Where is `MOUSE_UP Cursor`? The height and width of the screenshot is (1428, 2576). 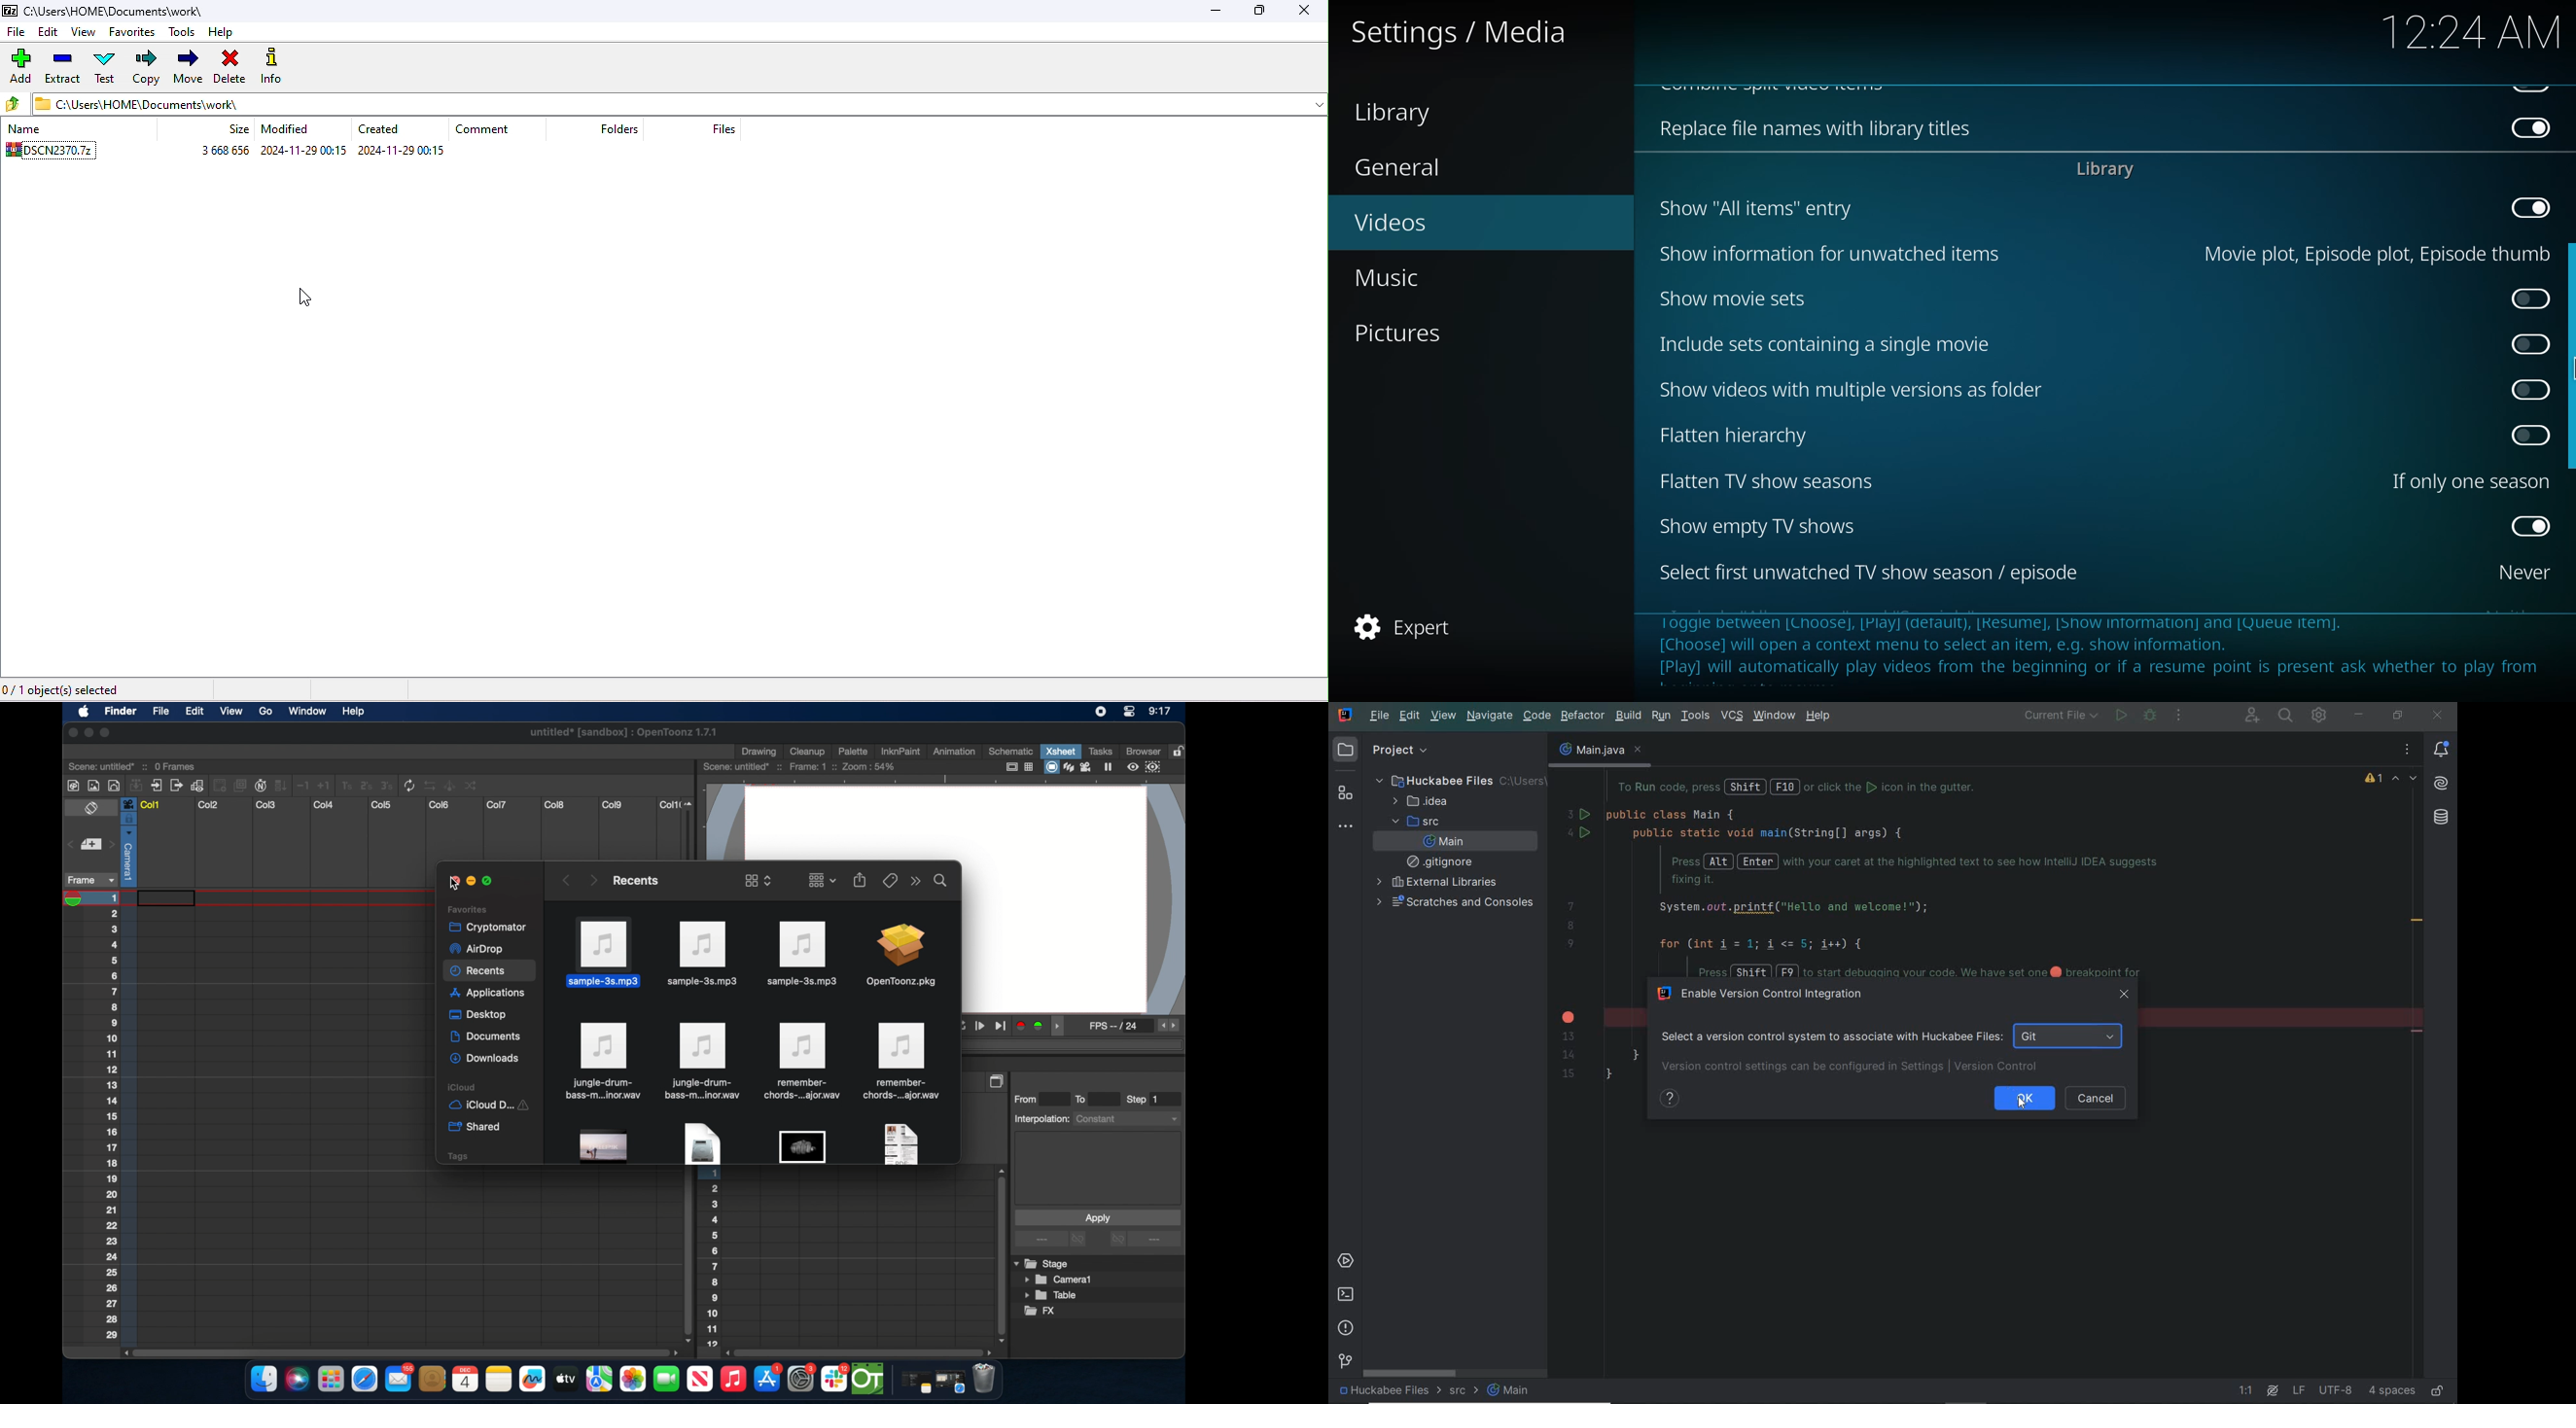
MOUSE_UP Cursor is located at coordinates (2569, 361).